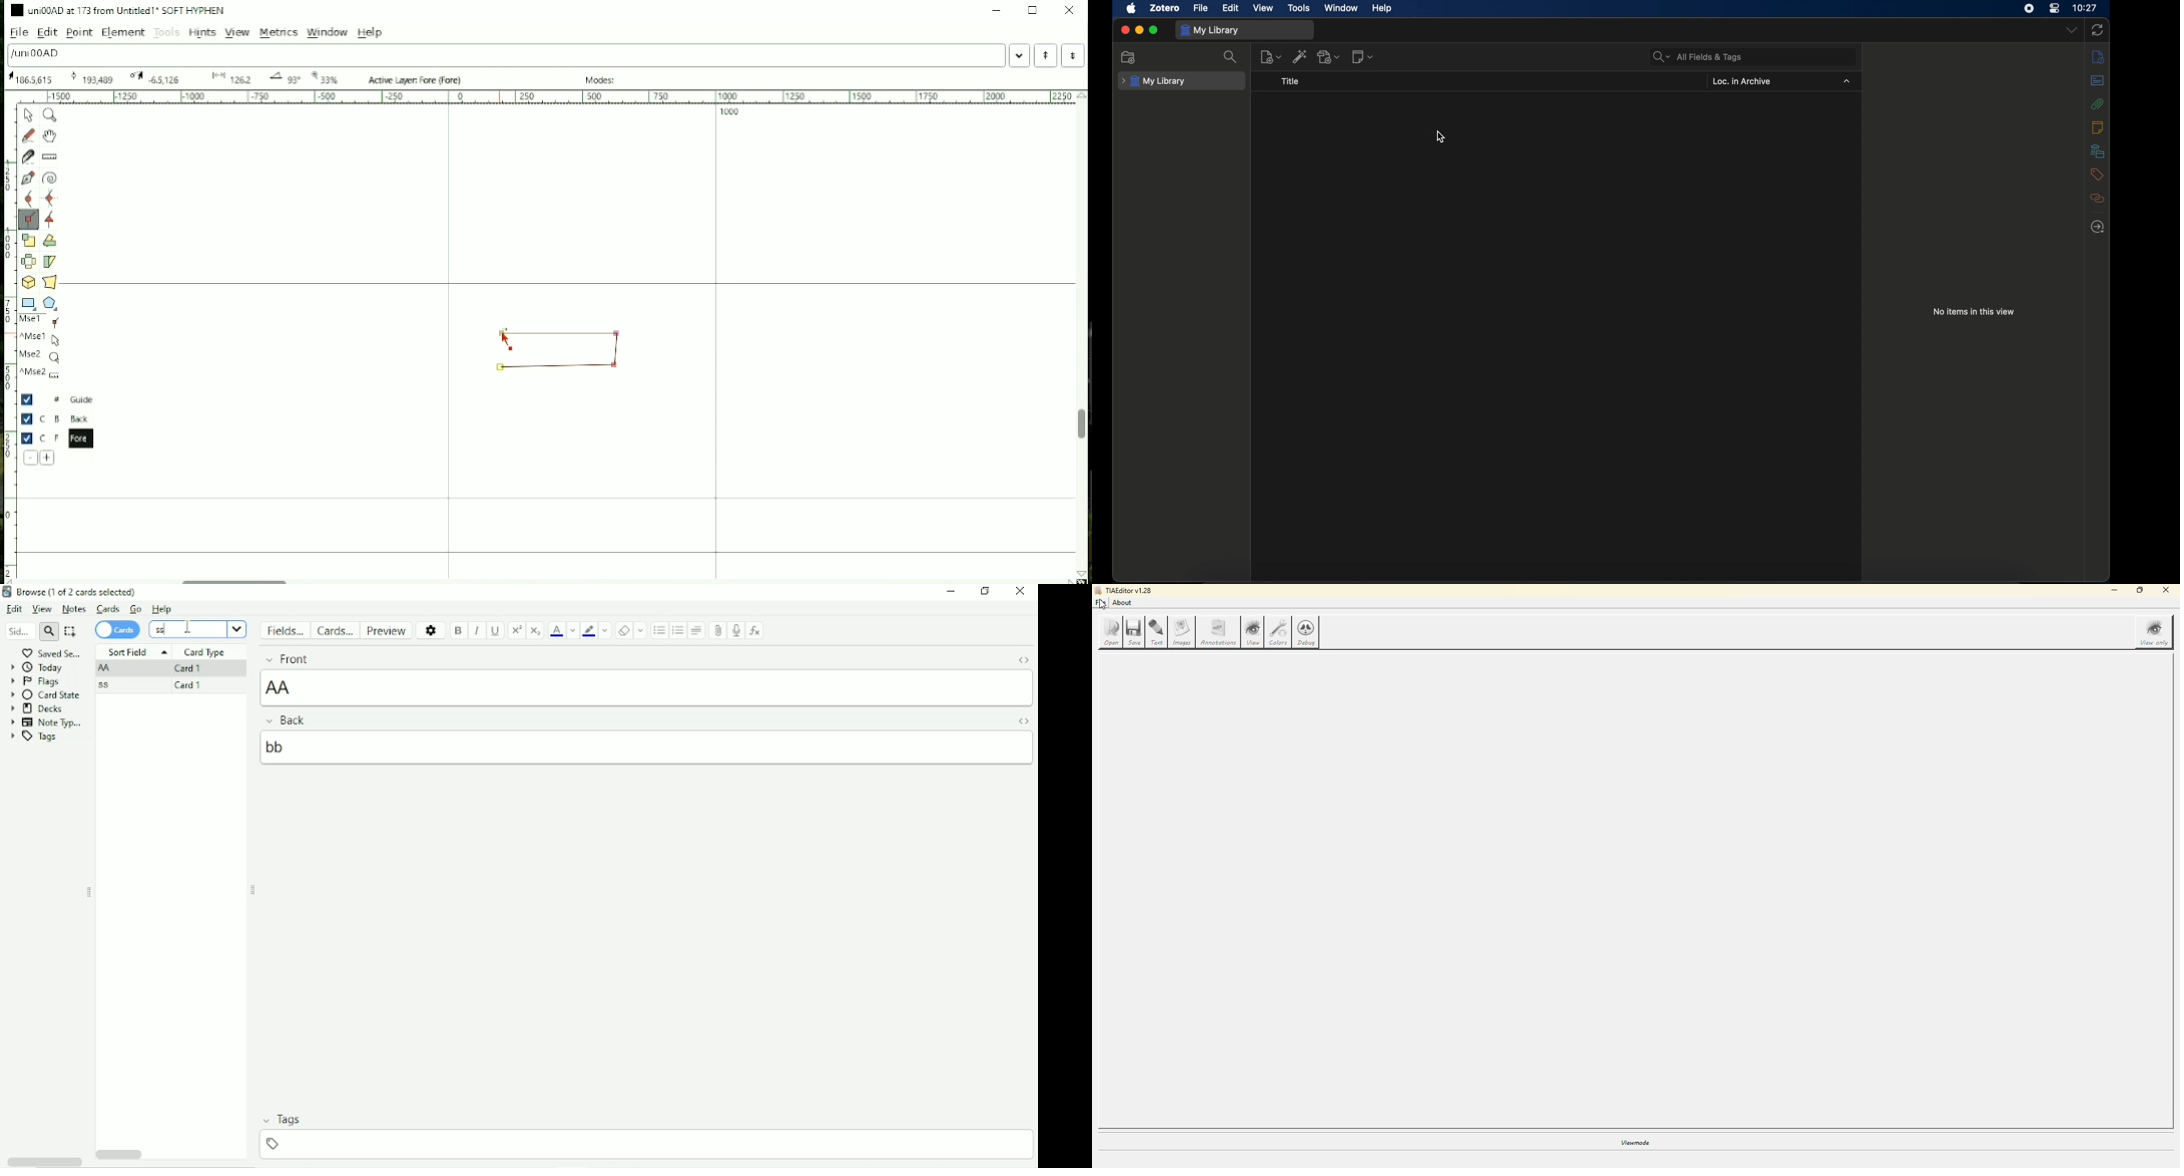 This screenshot has height=1176, width=2184. What do you see at coordinates (35, 737) in the screenshot?
I see `Tags` at bounding box center [35, 737].